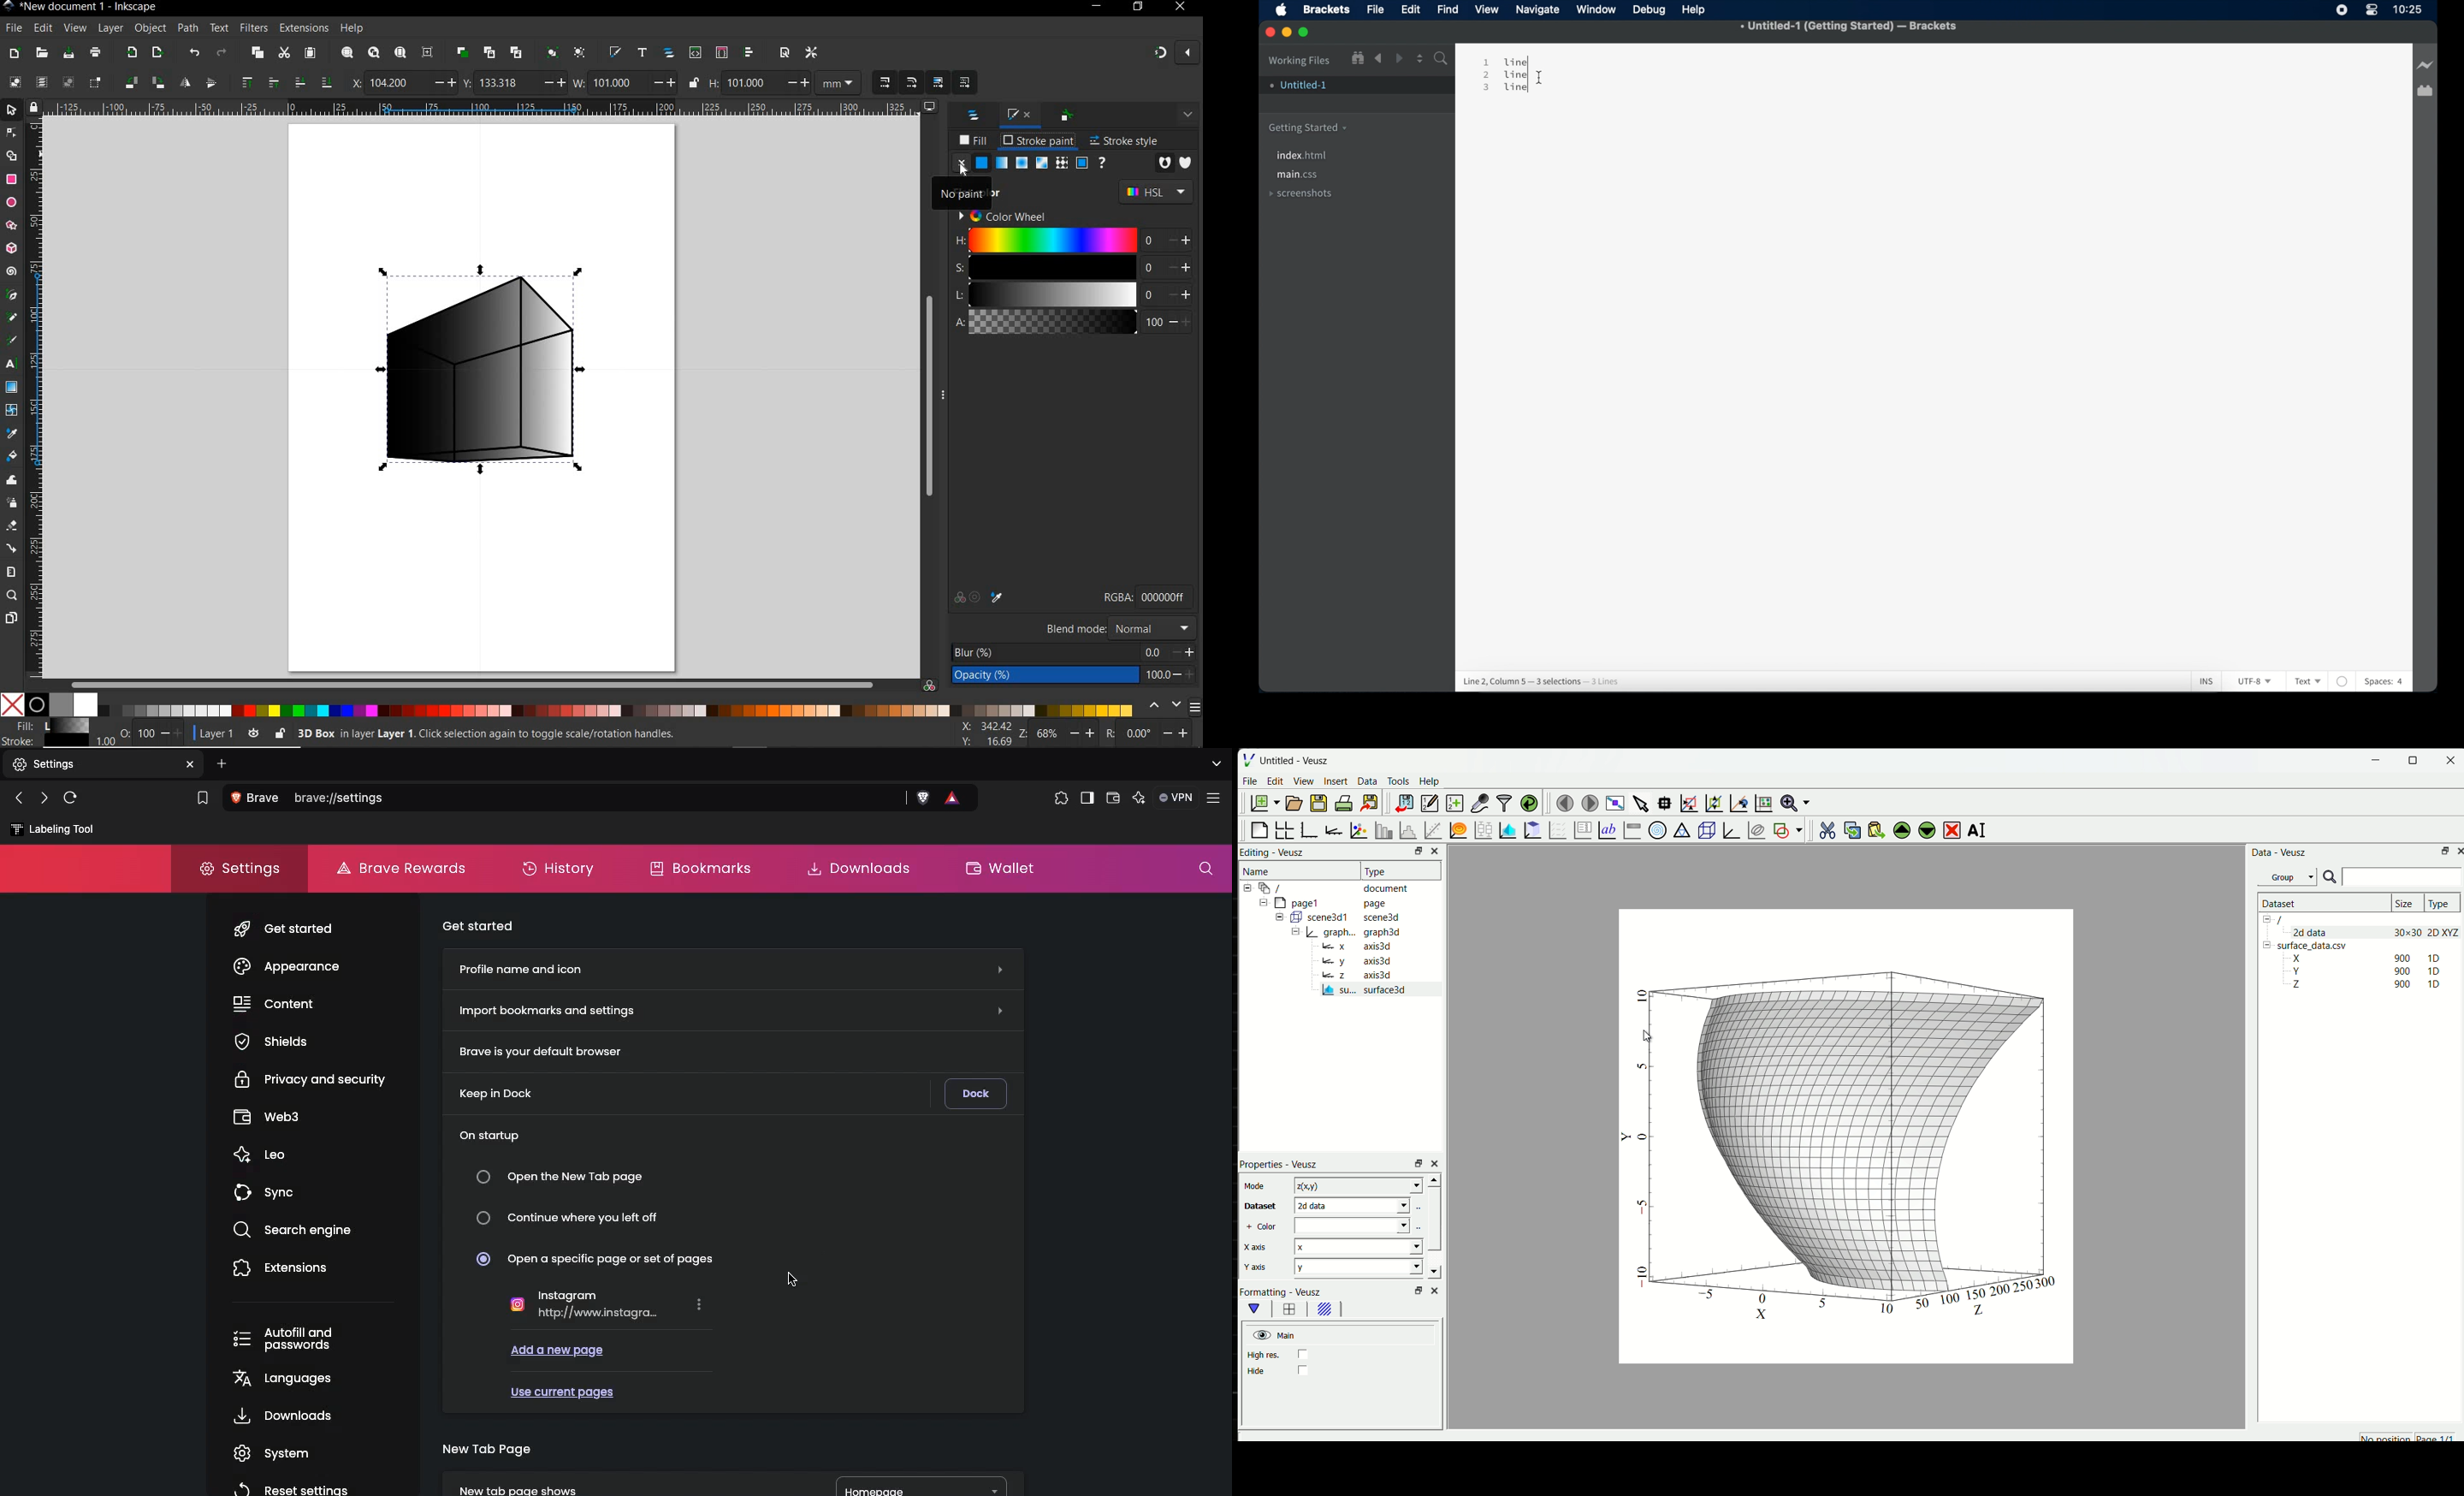  Describe the element at coordinates (1280, 1165) in the screenshot. I see `Properties - Veusz` at that location.